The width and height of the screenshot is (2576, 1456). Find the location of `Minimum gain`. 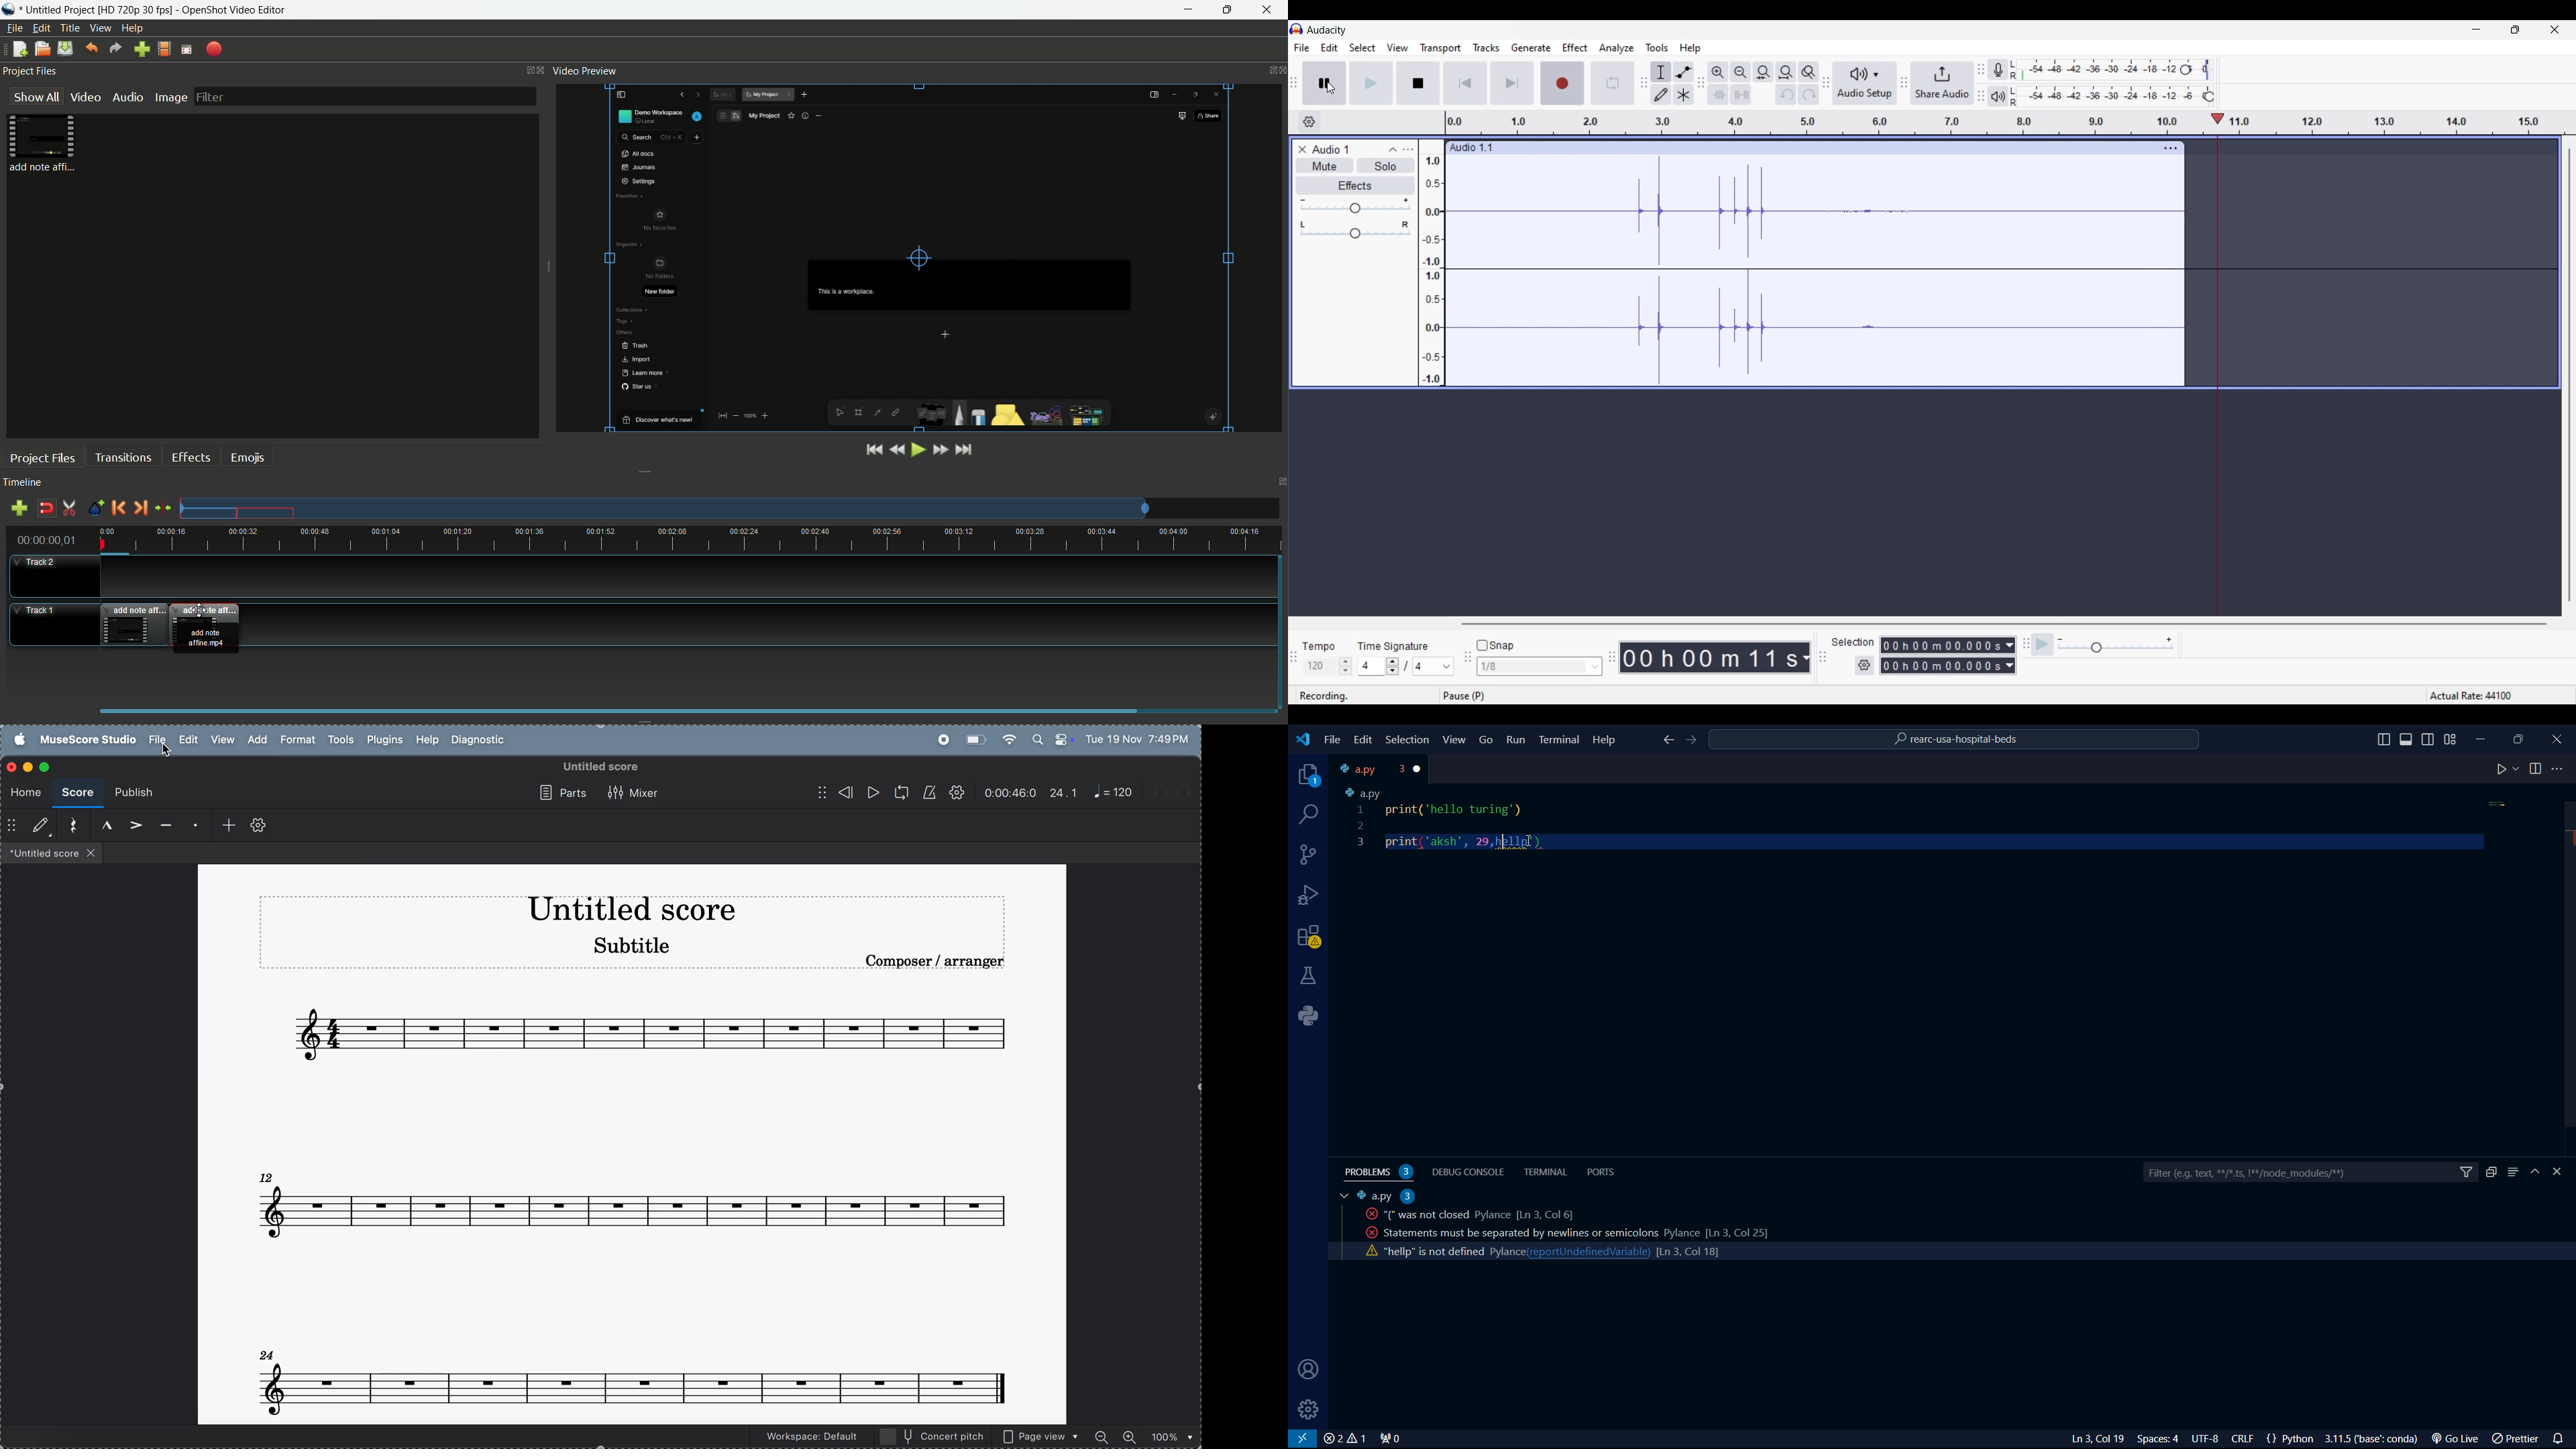

Minimum gain is located at coordinates (1303, 200).